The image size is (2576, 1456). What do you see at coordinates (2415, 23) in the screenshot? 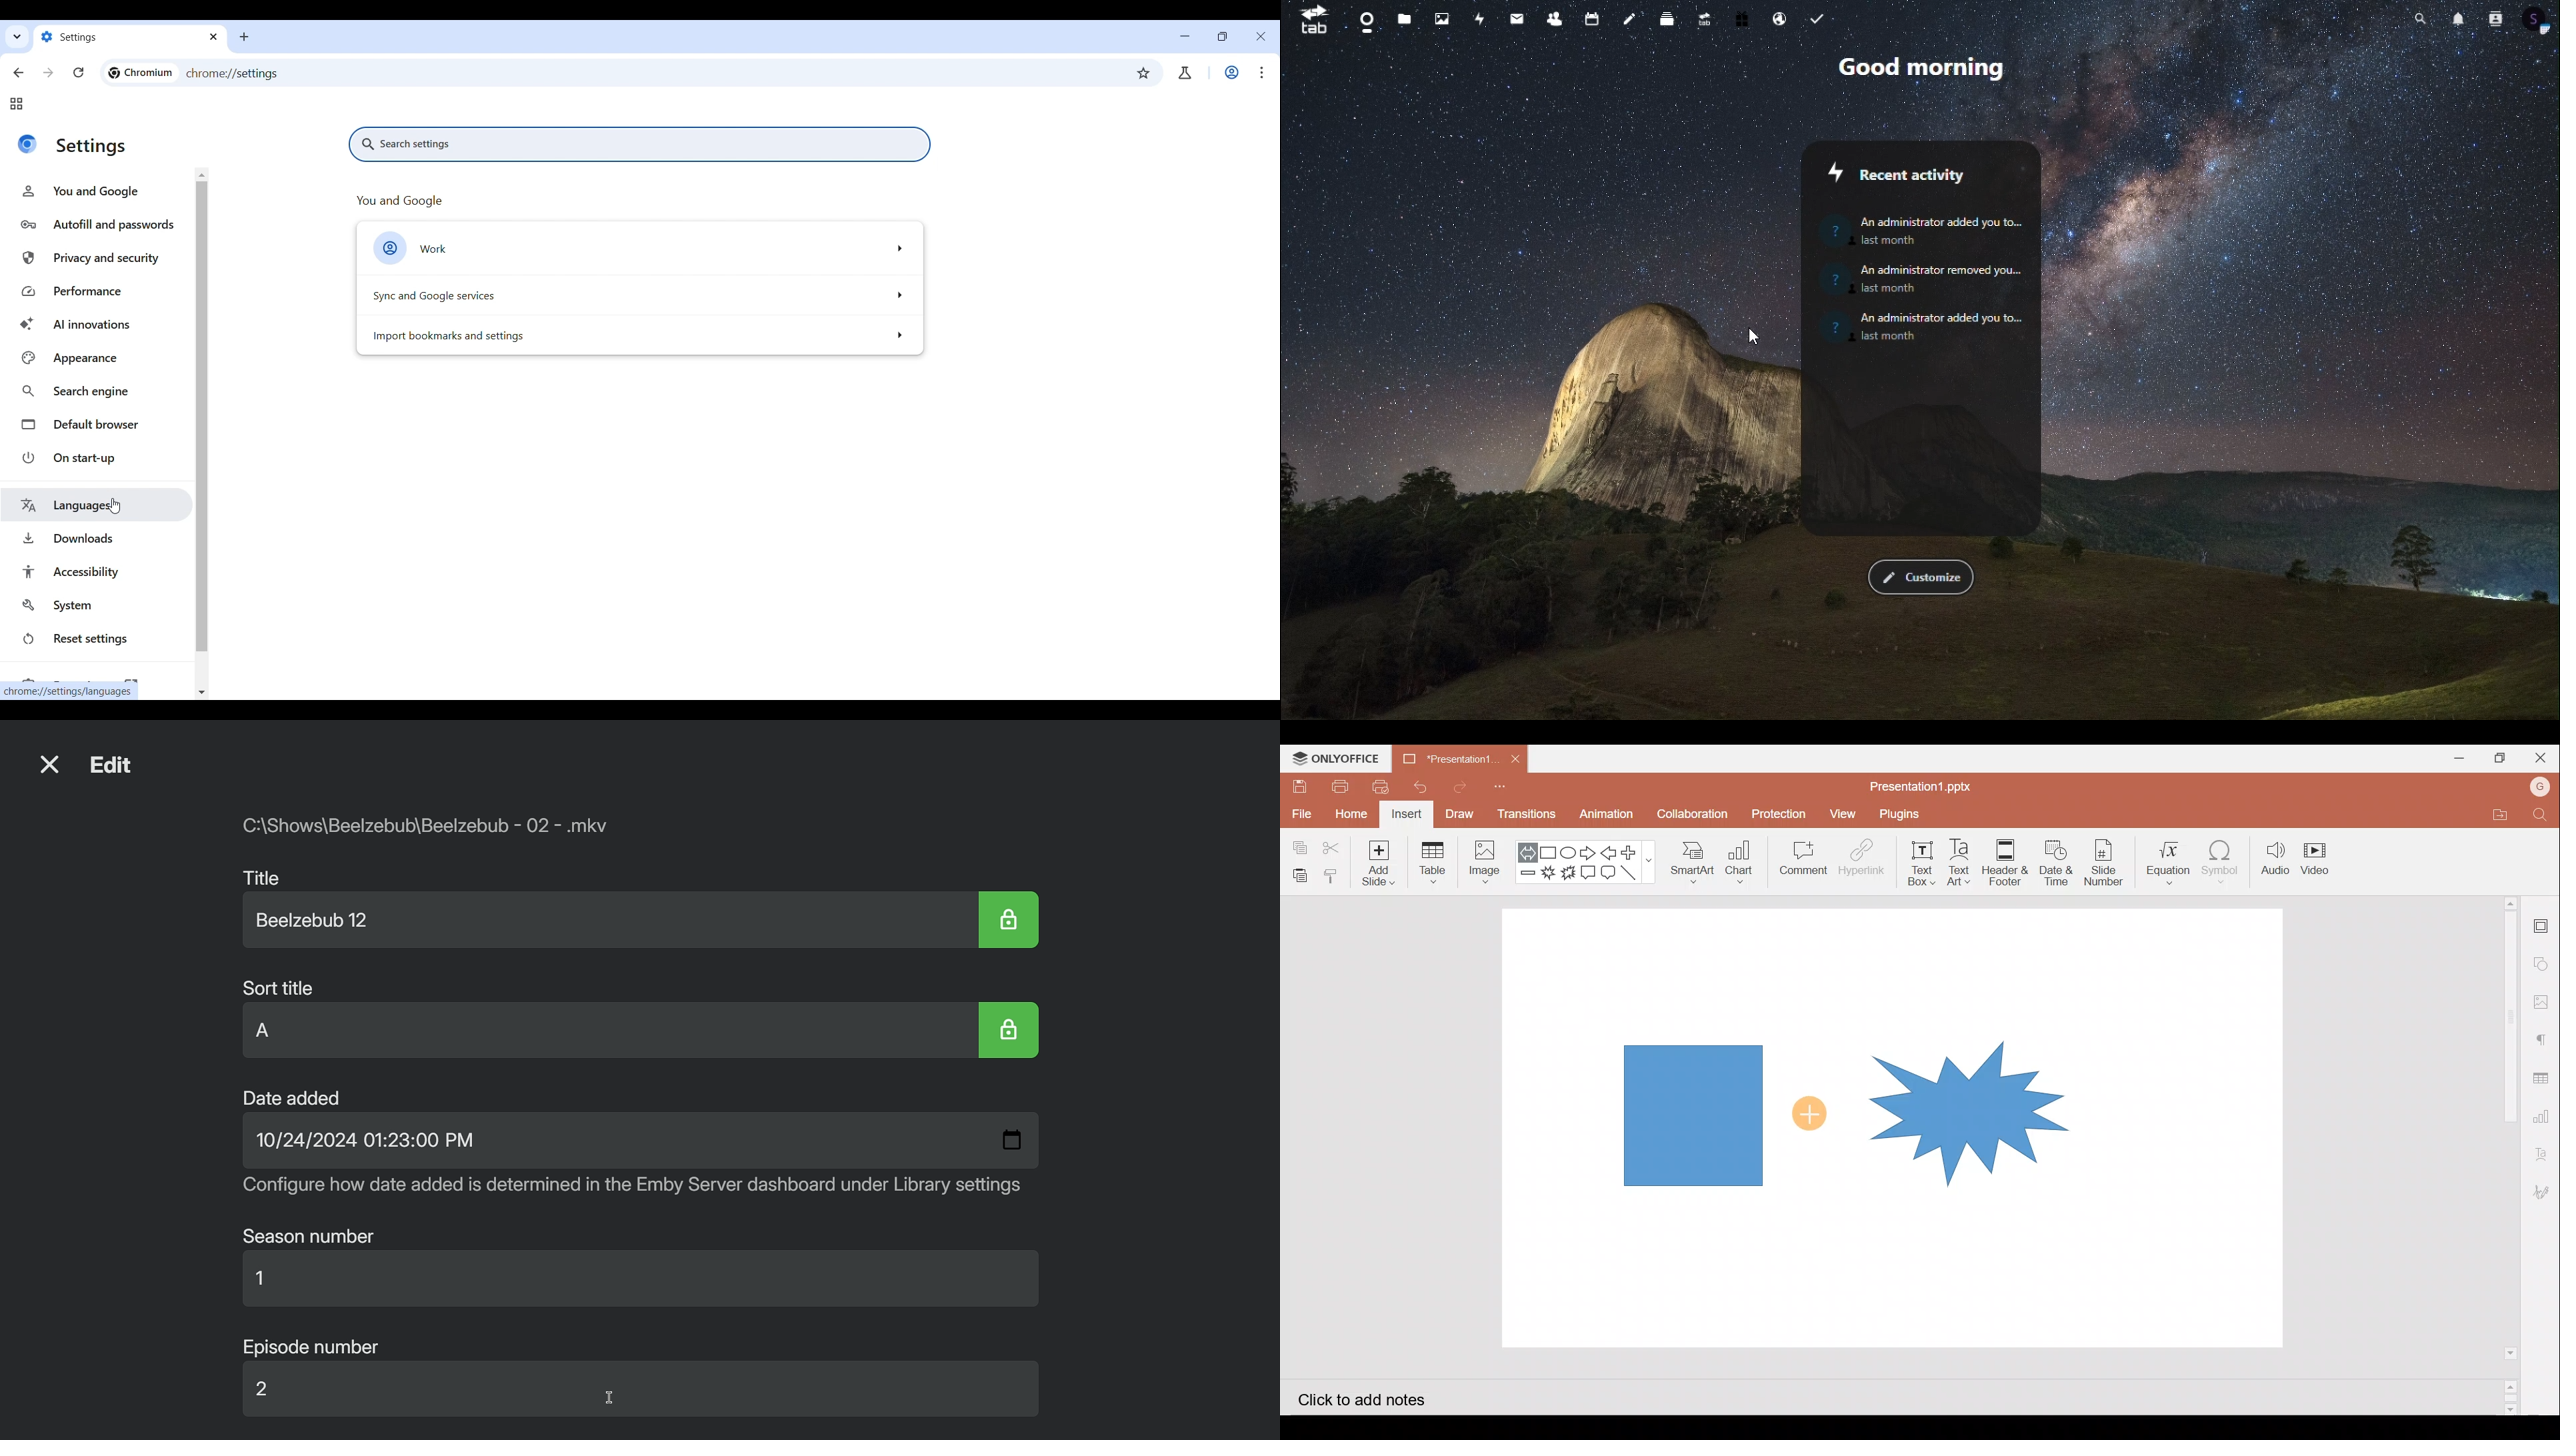
I see `search` at bounding box center [2415, 23].